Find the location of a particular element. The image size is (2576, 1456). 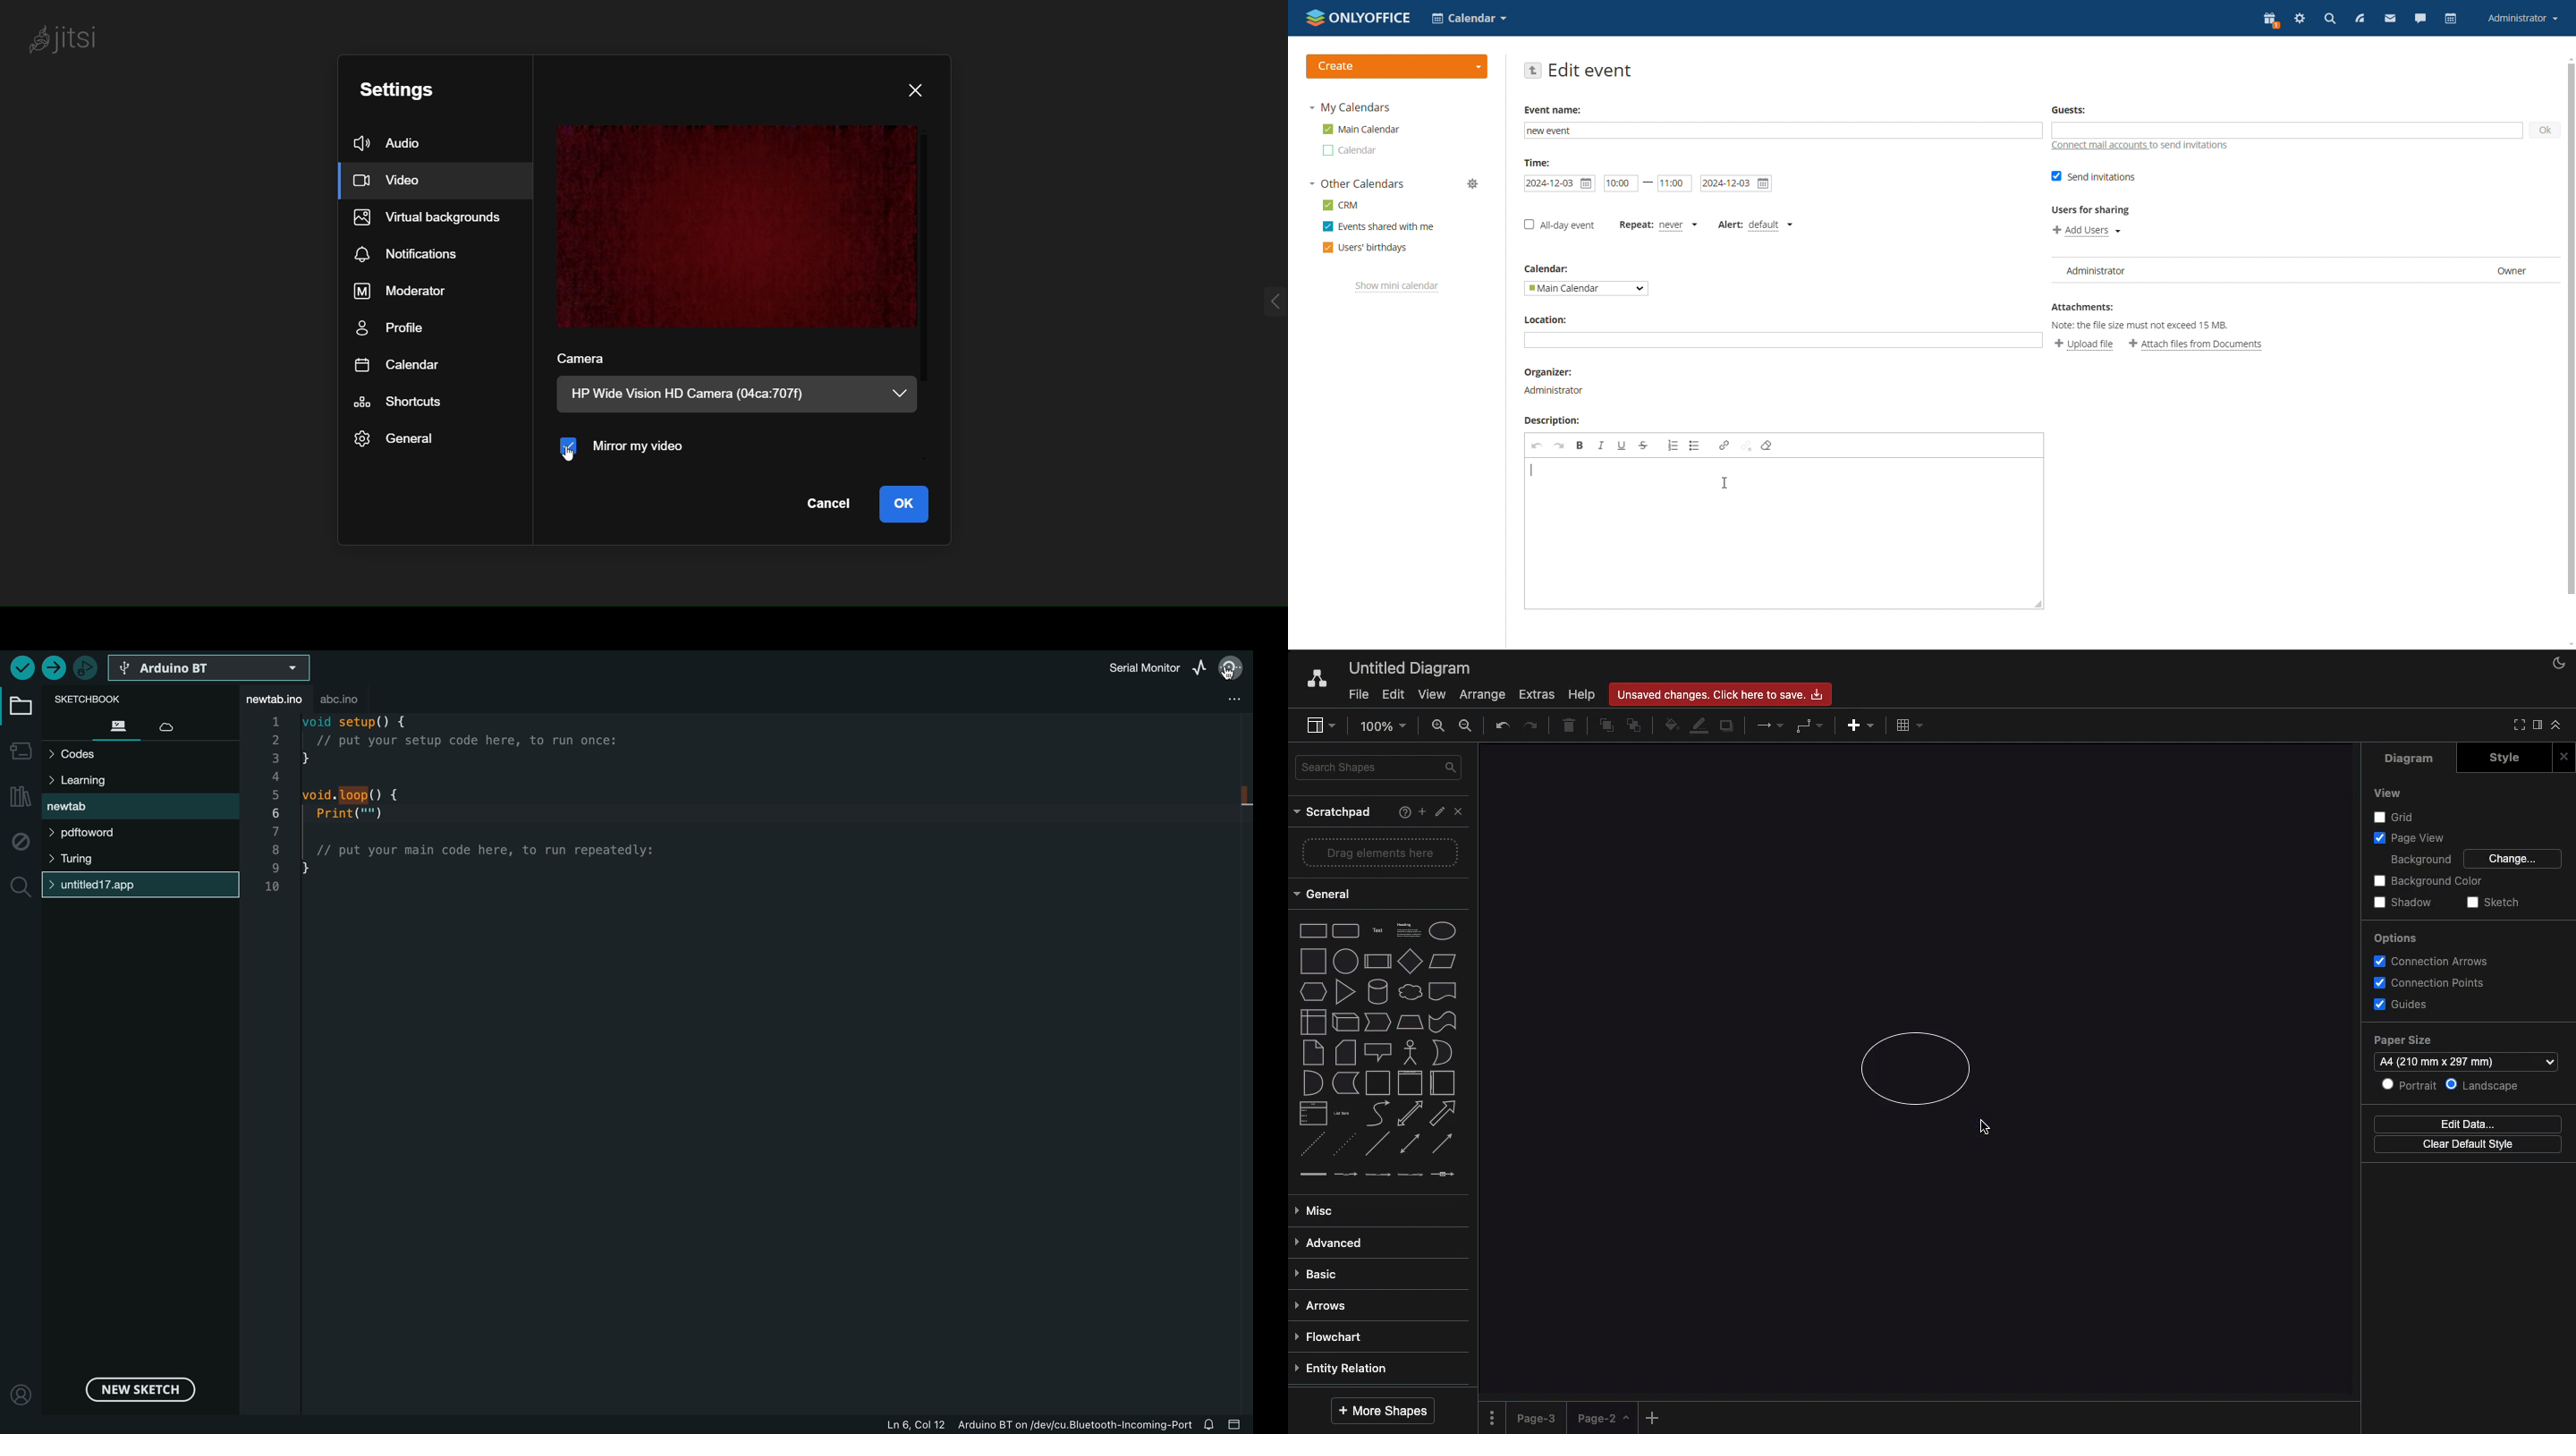

connector with 3 labels is located at coordinates (1411, 1175).